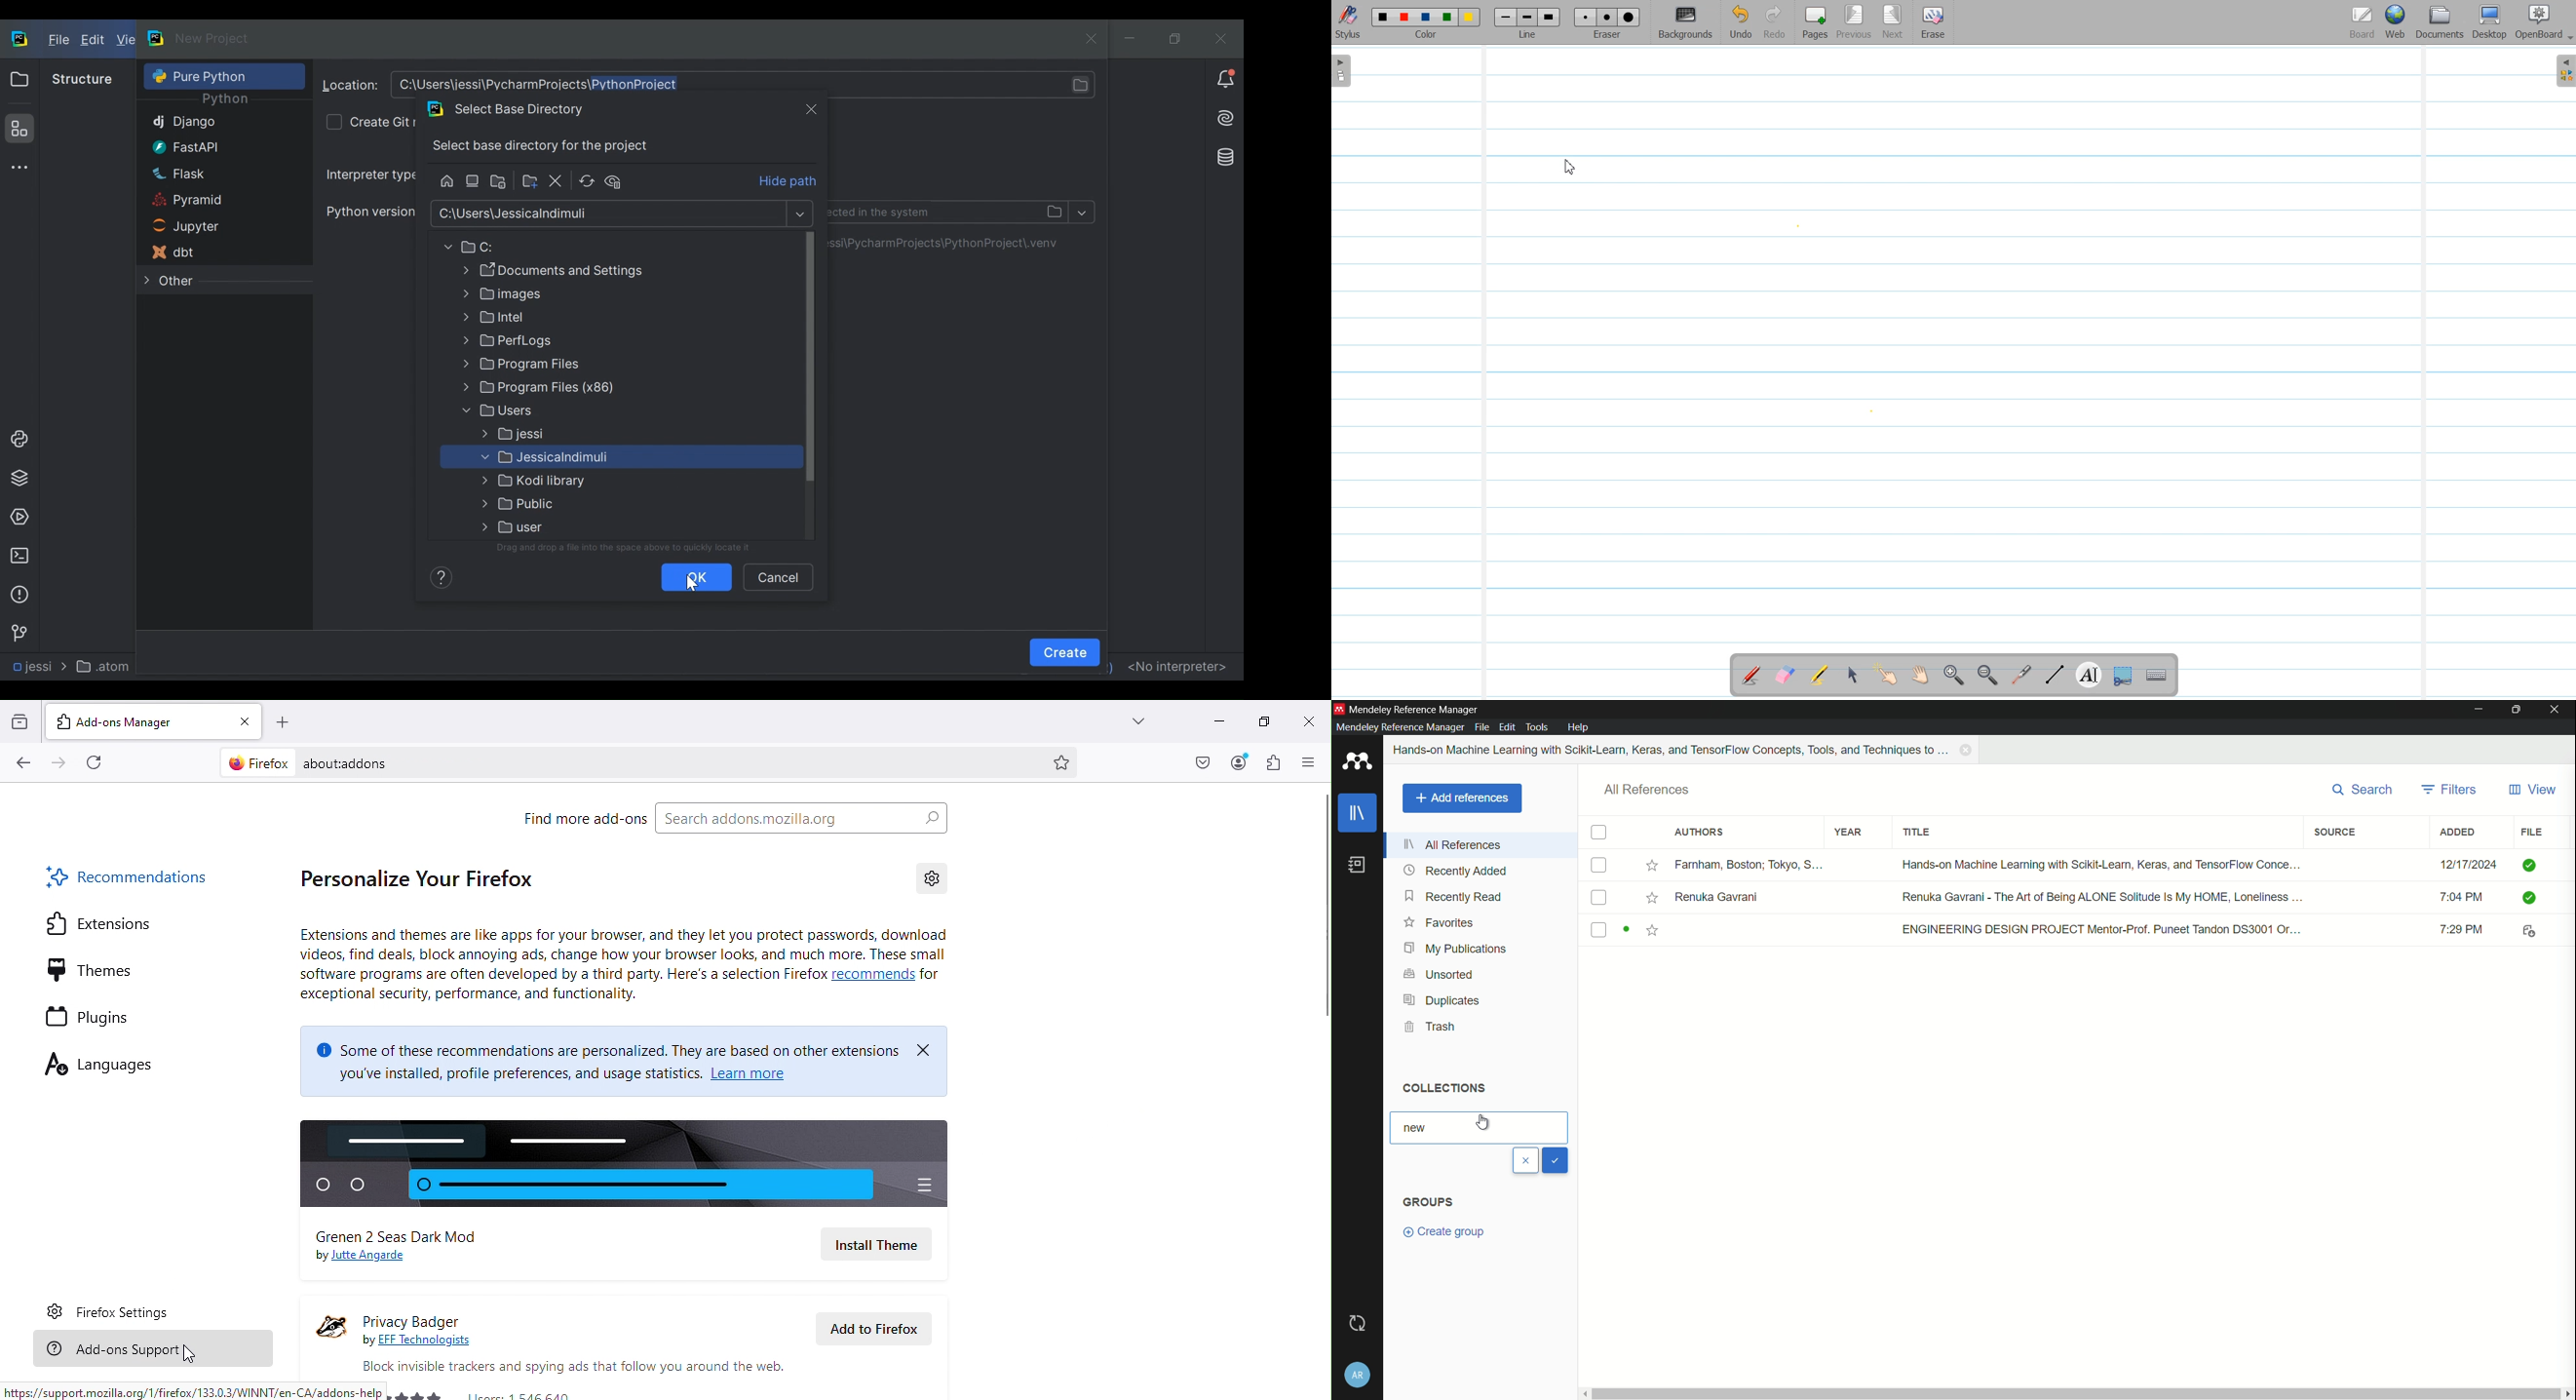  Describe the element at coordinates (545, 146) in the screenshot. I see `Select base directory for the project` at that location.